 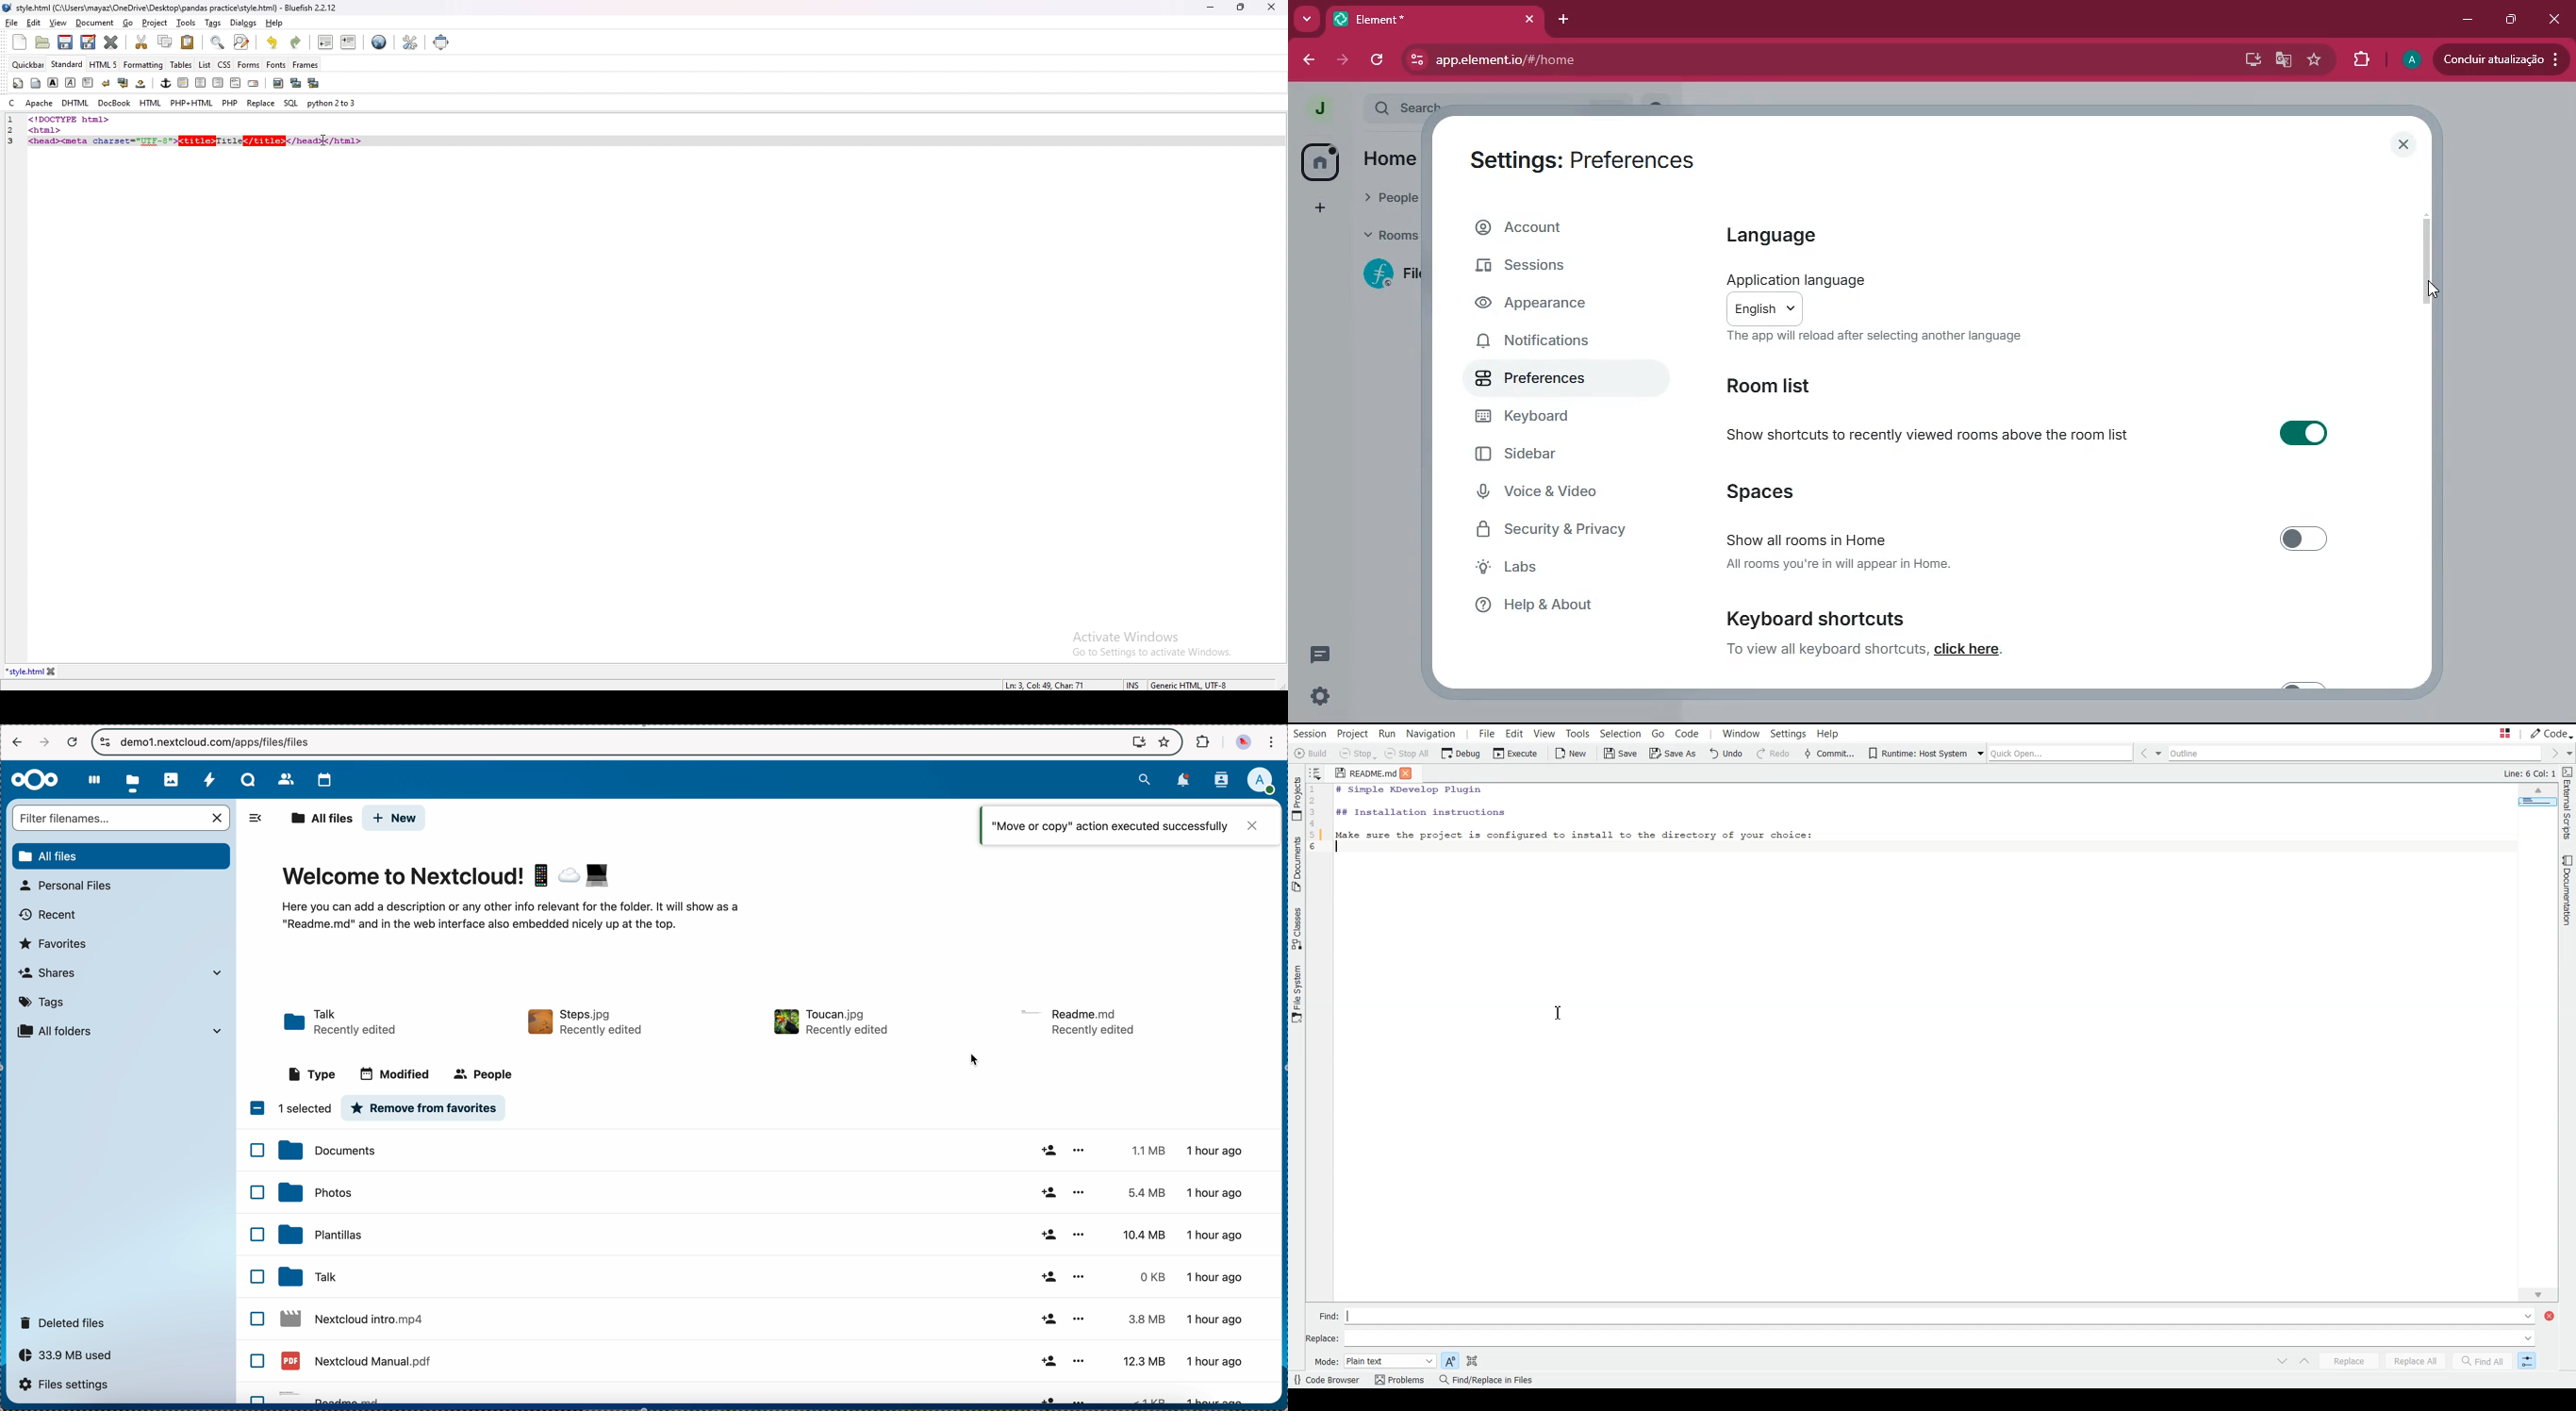 What do you see at coordinates (42, 743) in the screenshot?
I see `navigate foward` at bounding box center [42, 743].